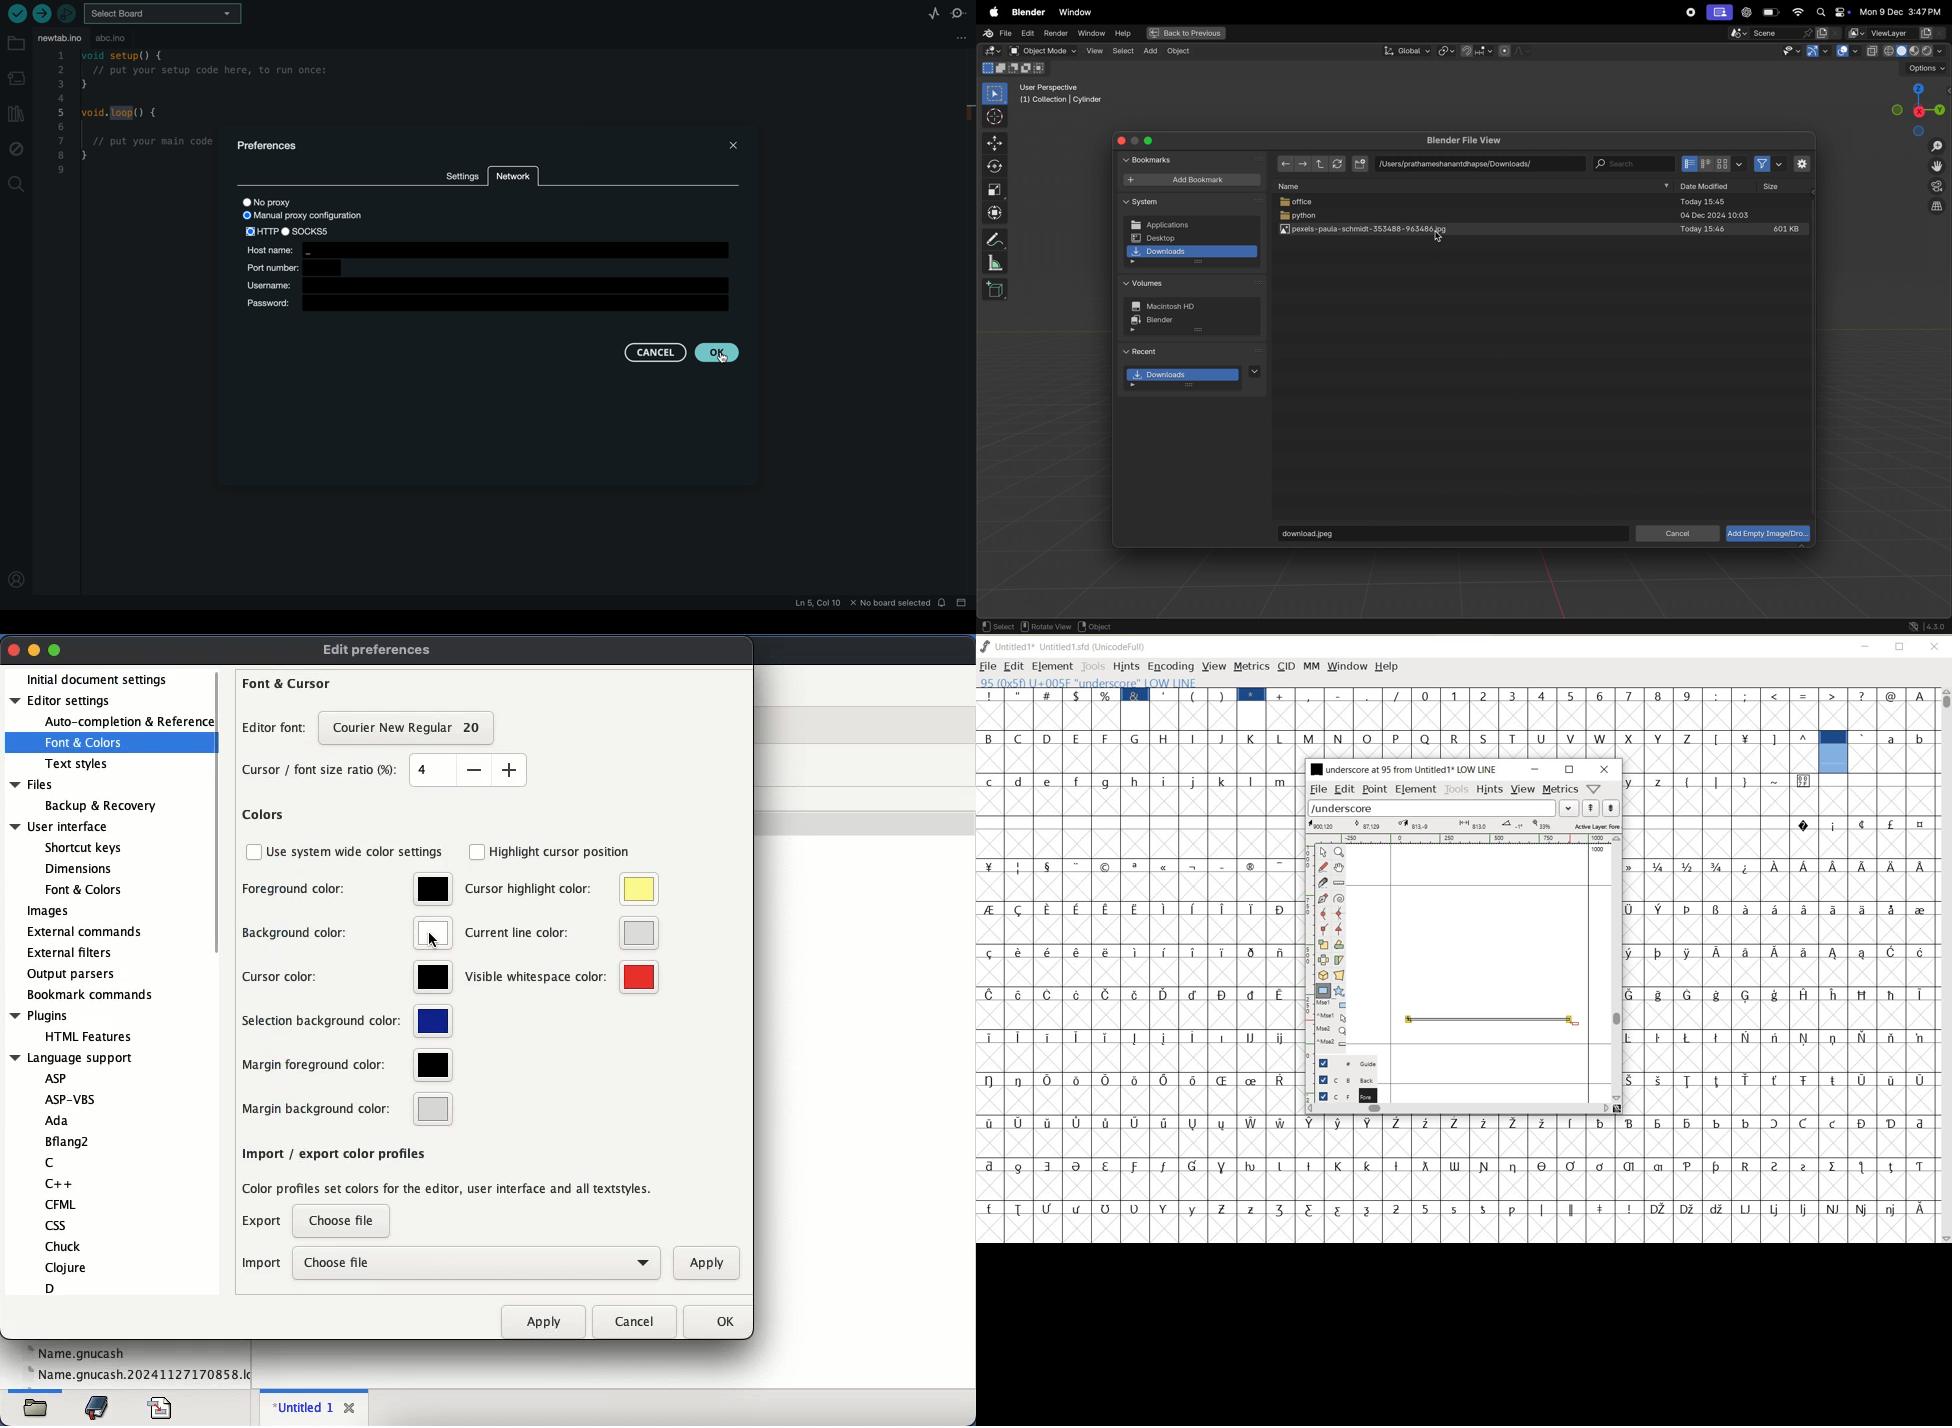 Image resolution: width=1960 pixels, height=1428 pixels. Describe the element at coordinates (72, 1098) in the screenshot. I see `ASP-VBS` at that location.